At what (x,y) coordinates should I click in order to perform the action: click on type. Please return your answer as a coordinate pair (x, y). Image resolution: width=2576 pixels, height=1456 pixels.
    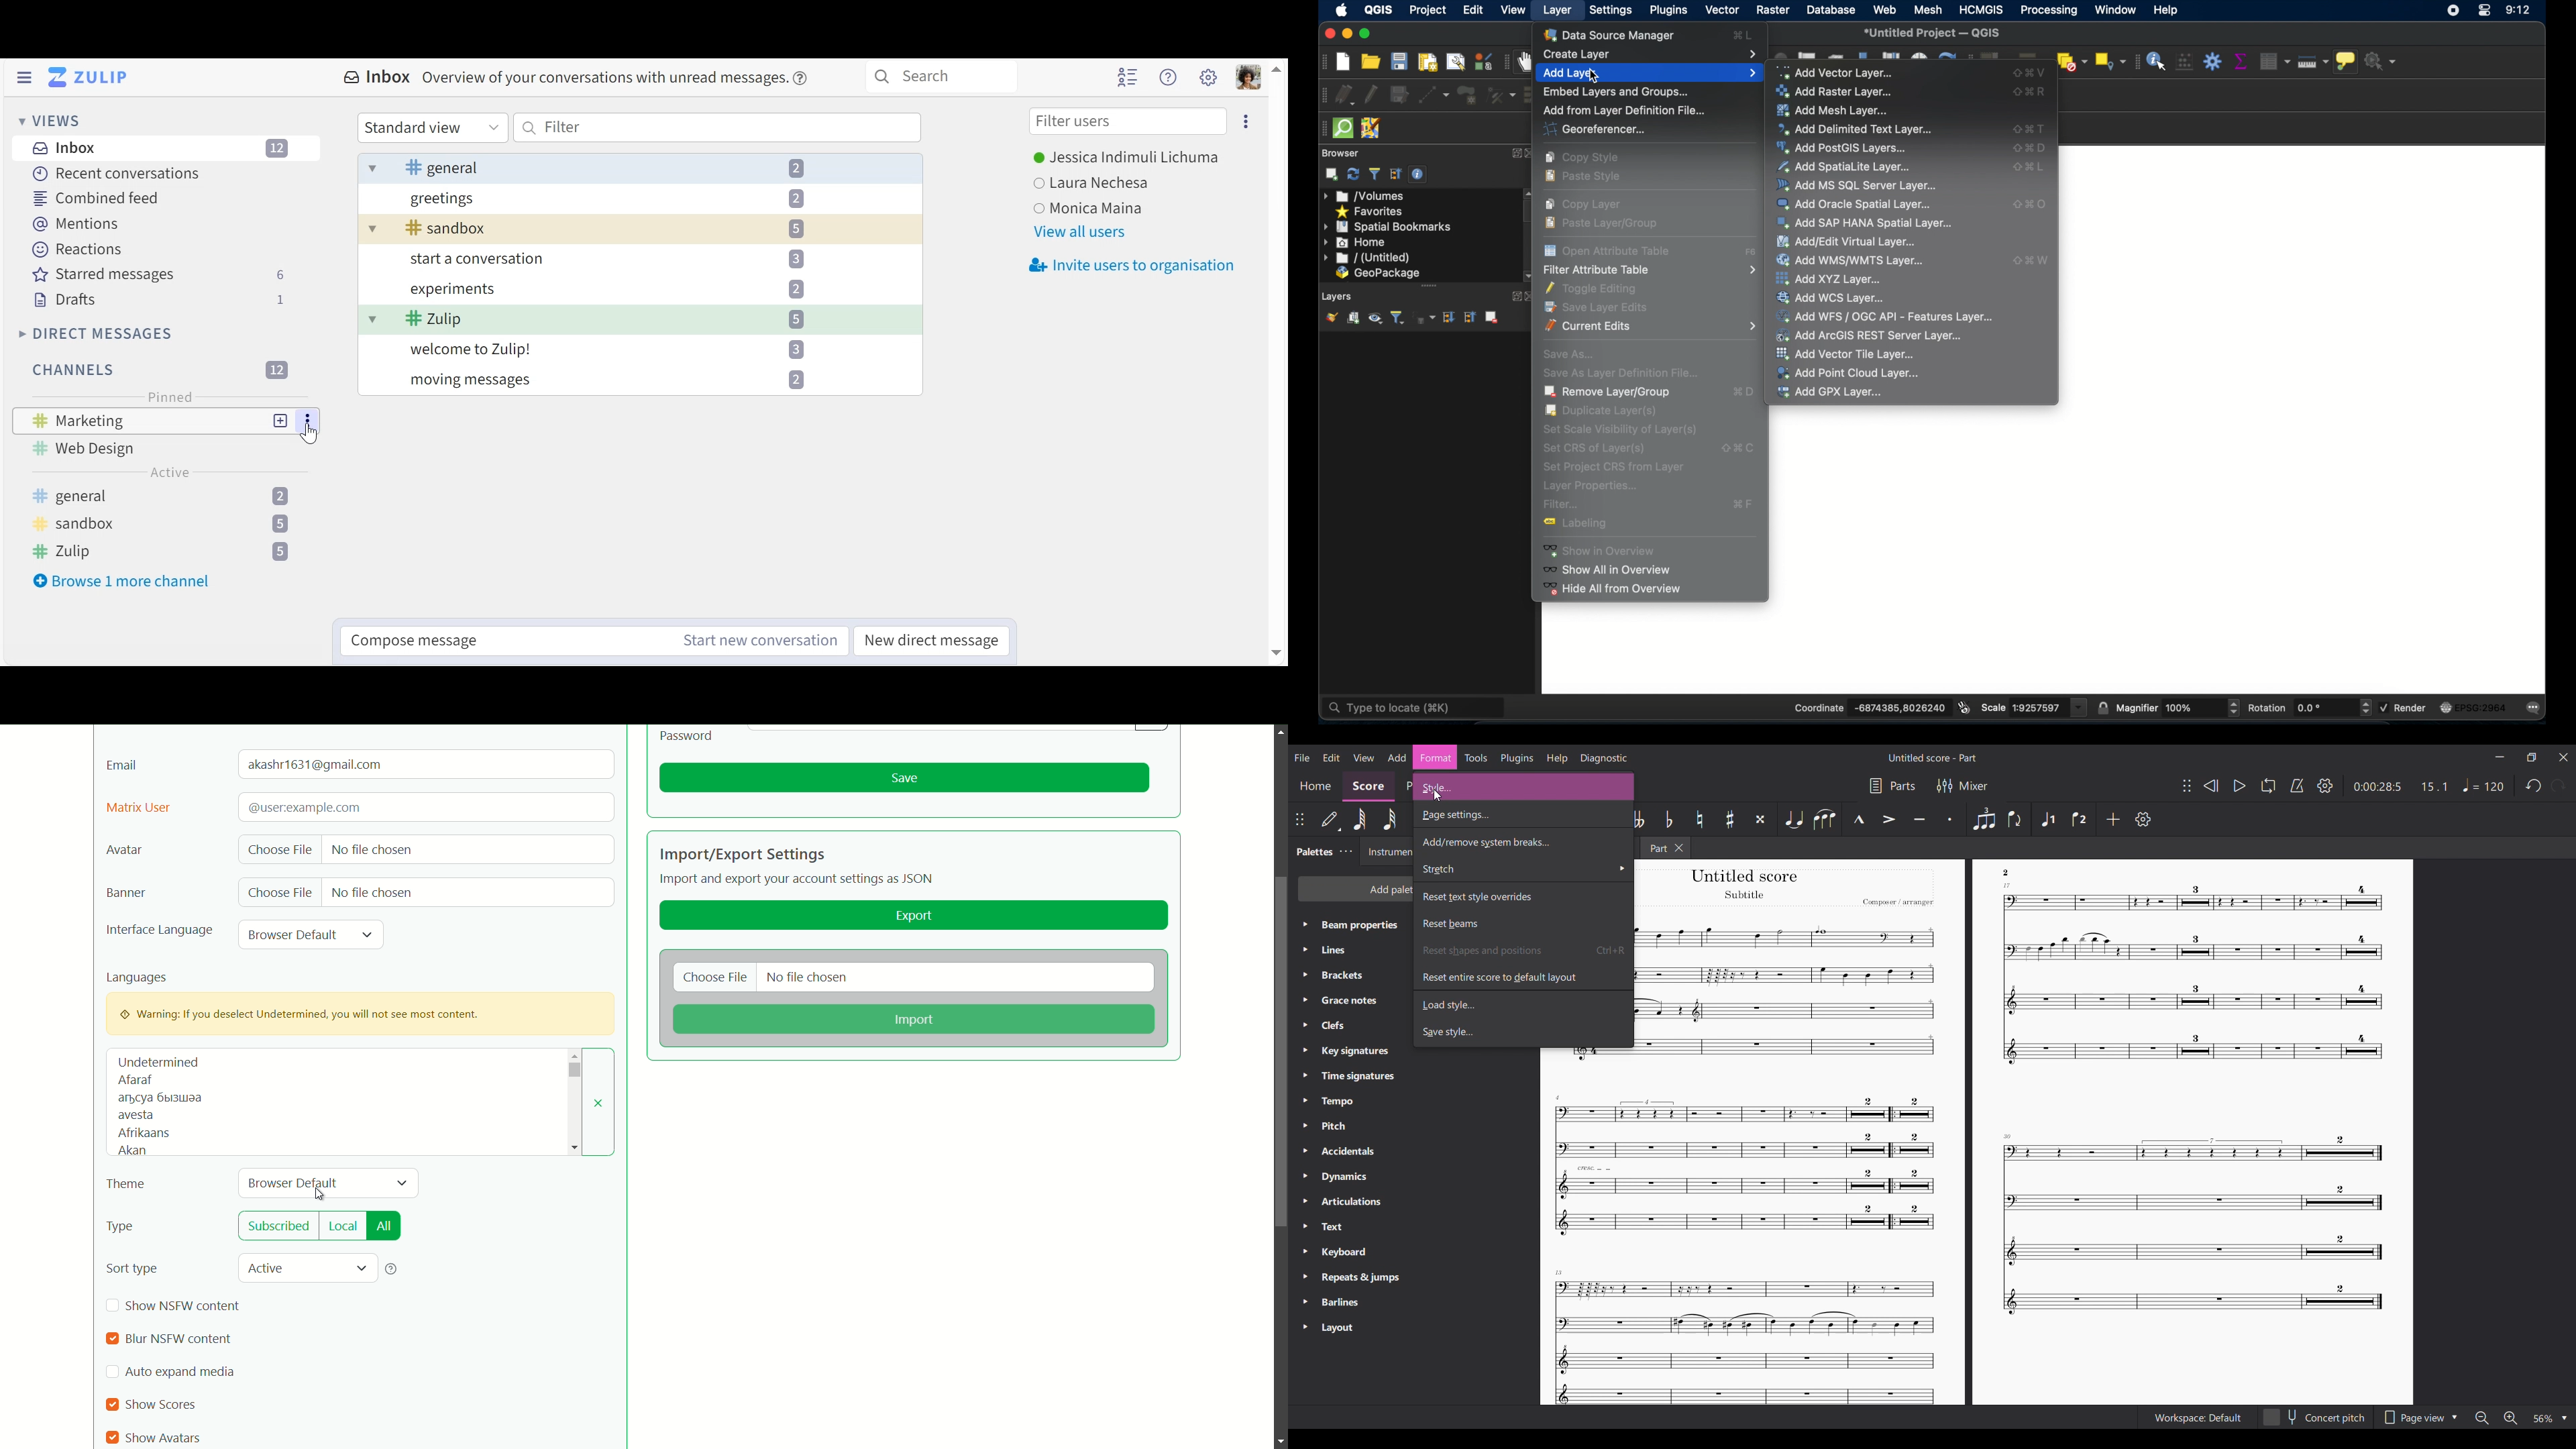
    Looking at the image, I should click on (120, 1228).